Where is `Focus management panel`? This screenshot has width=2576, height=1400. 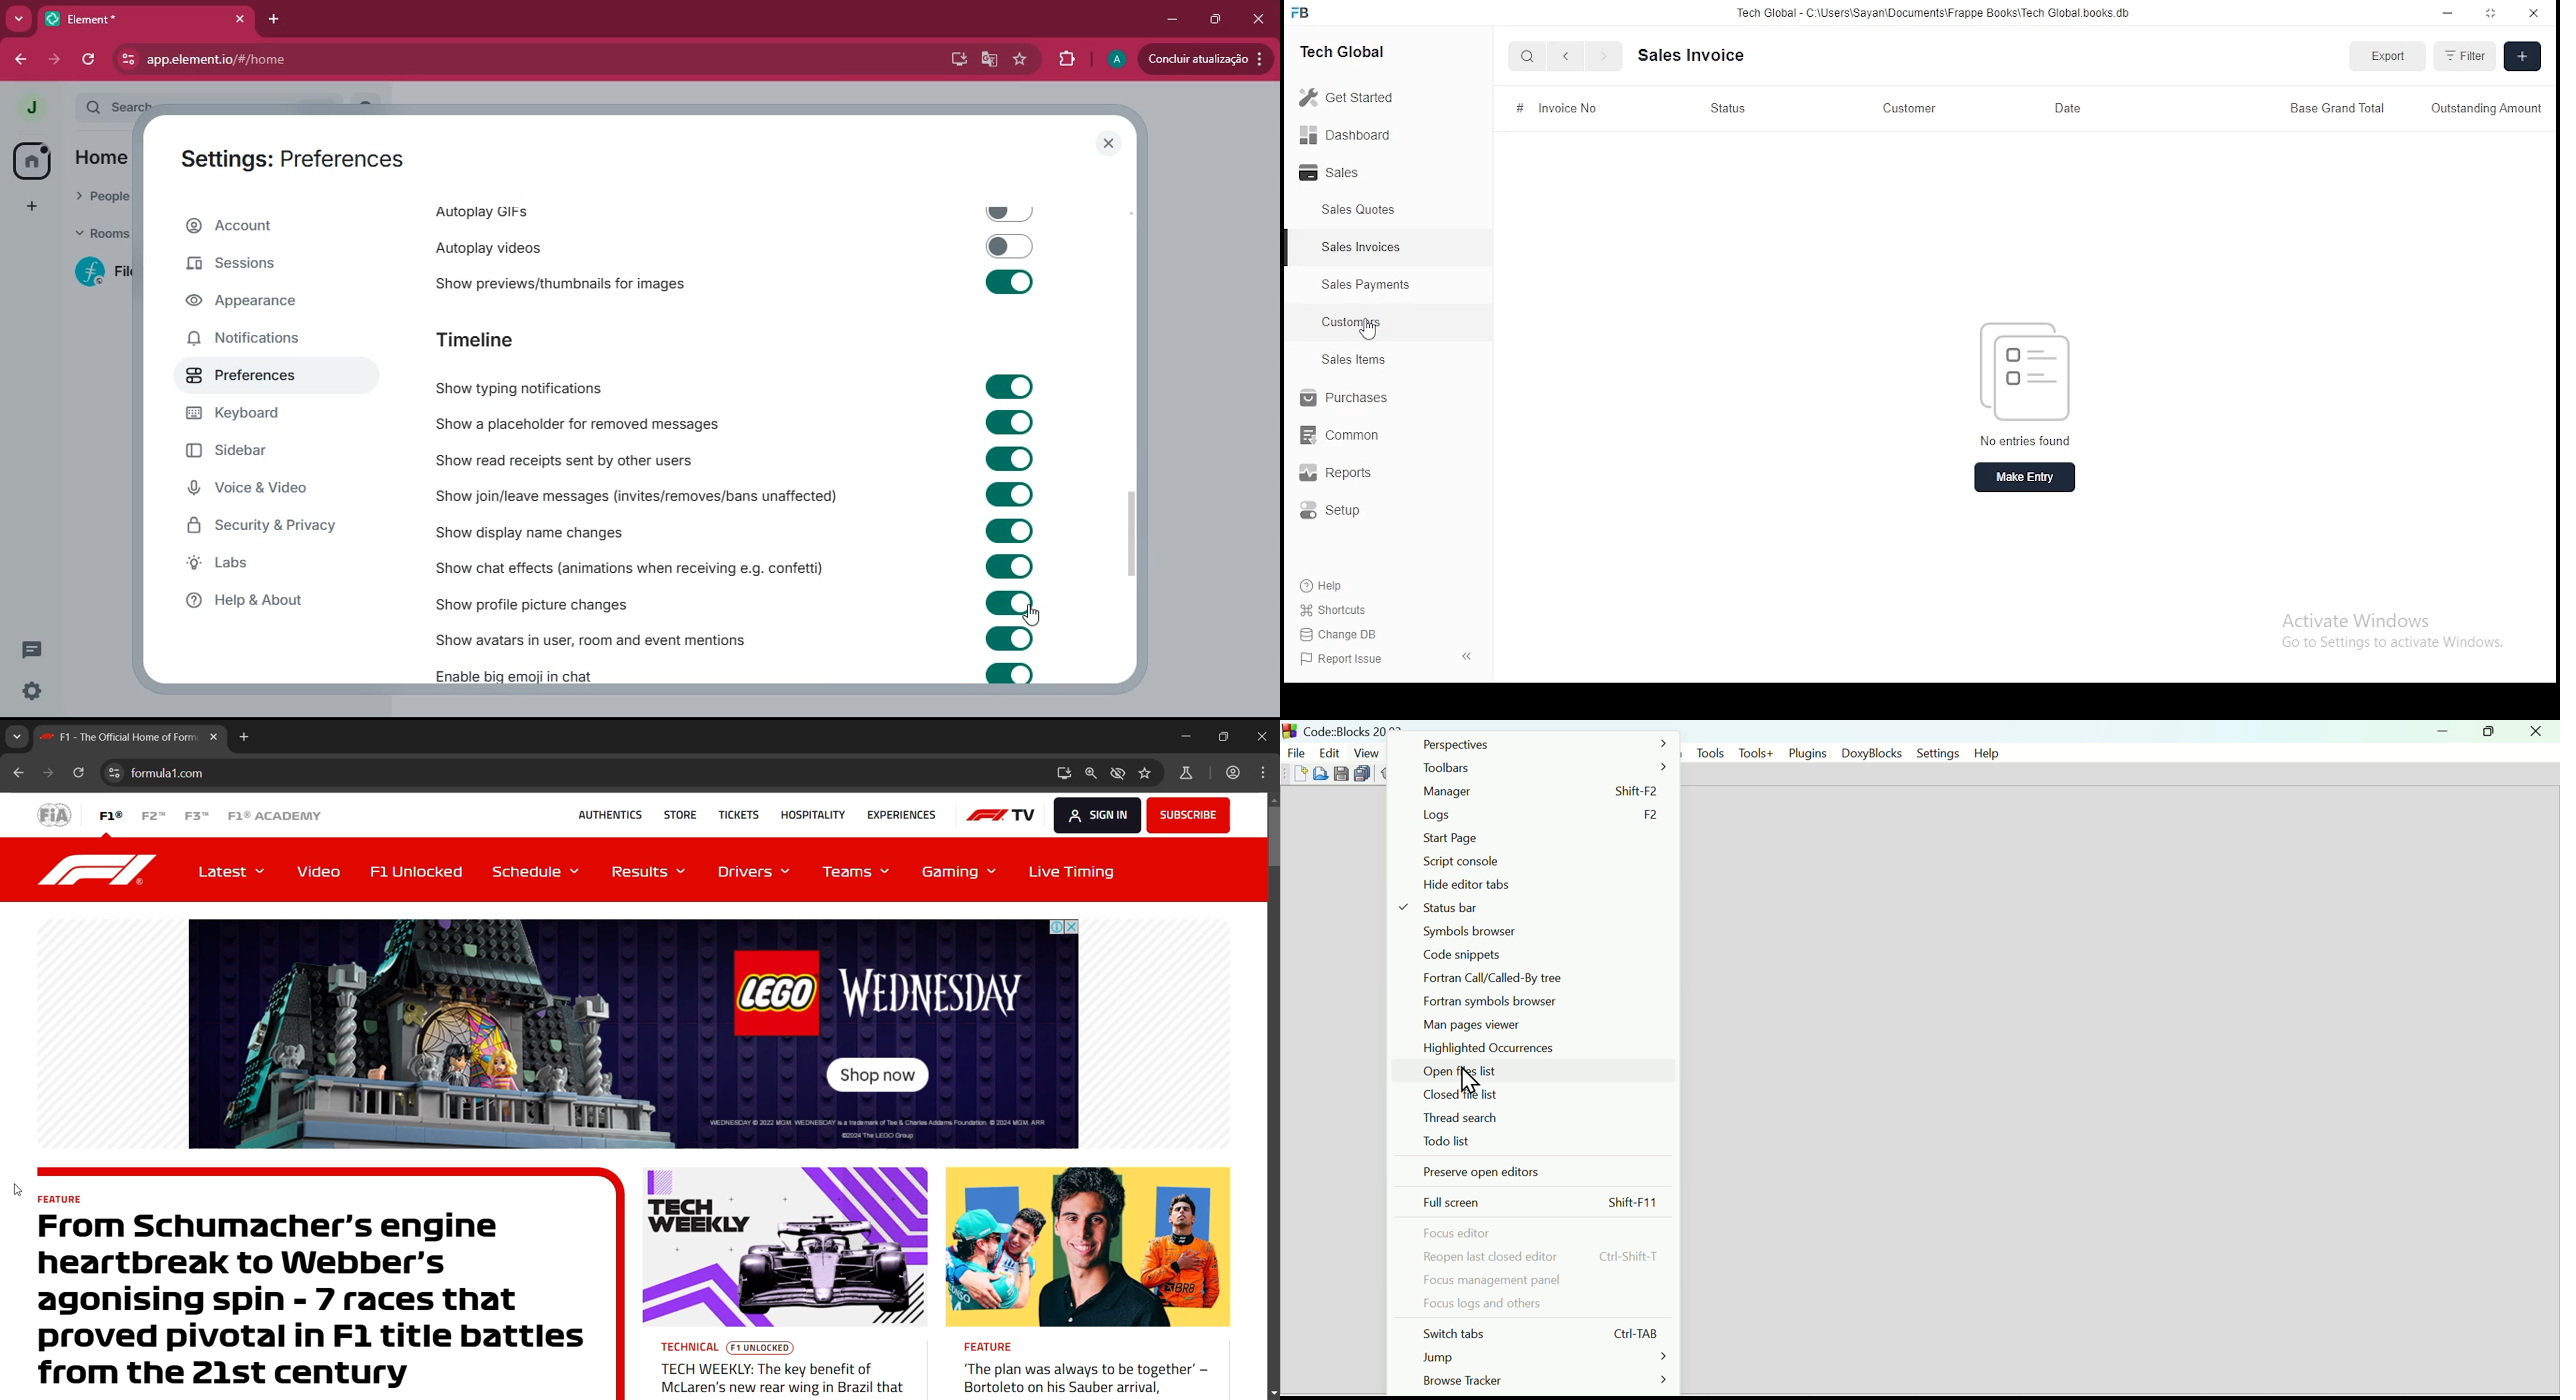
Focus management panel is located at coordinates (1539, 1279).